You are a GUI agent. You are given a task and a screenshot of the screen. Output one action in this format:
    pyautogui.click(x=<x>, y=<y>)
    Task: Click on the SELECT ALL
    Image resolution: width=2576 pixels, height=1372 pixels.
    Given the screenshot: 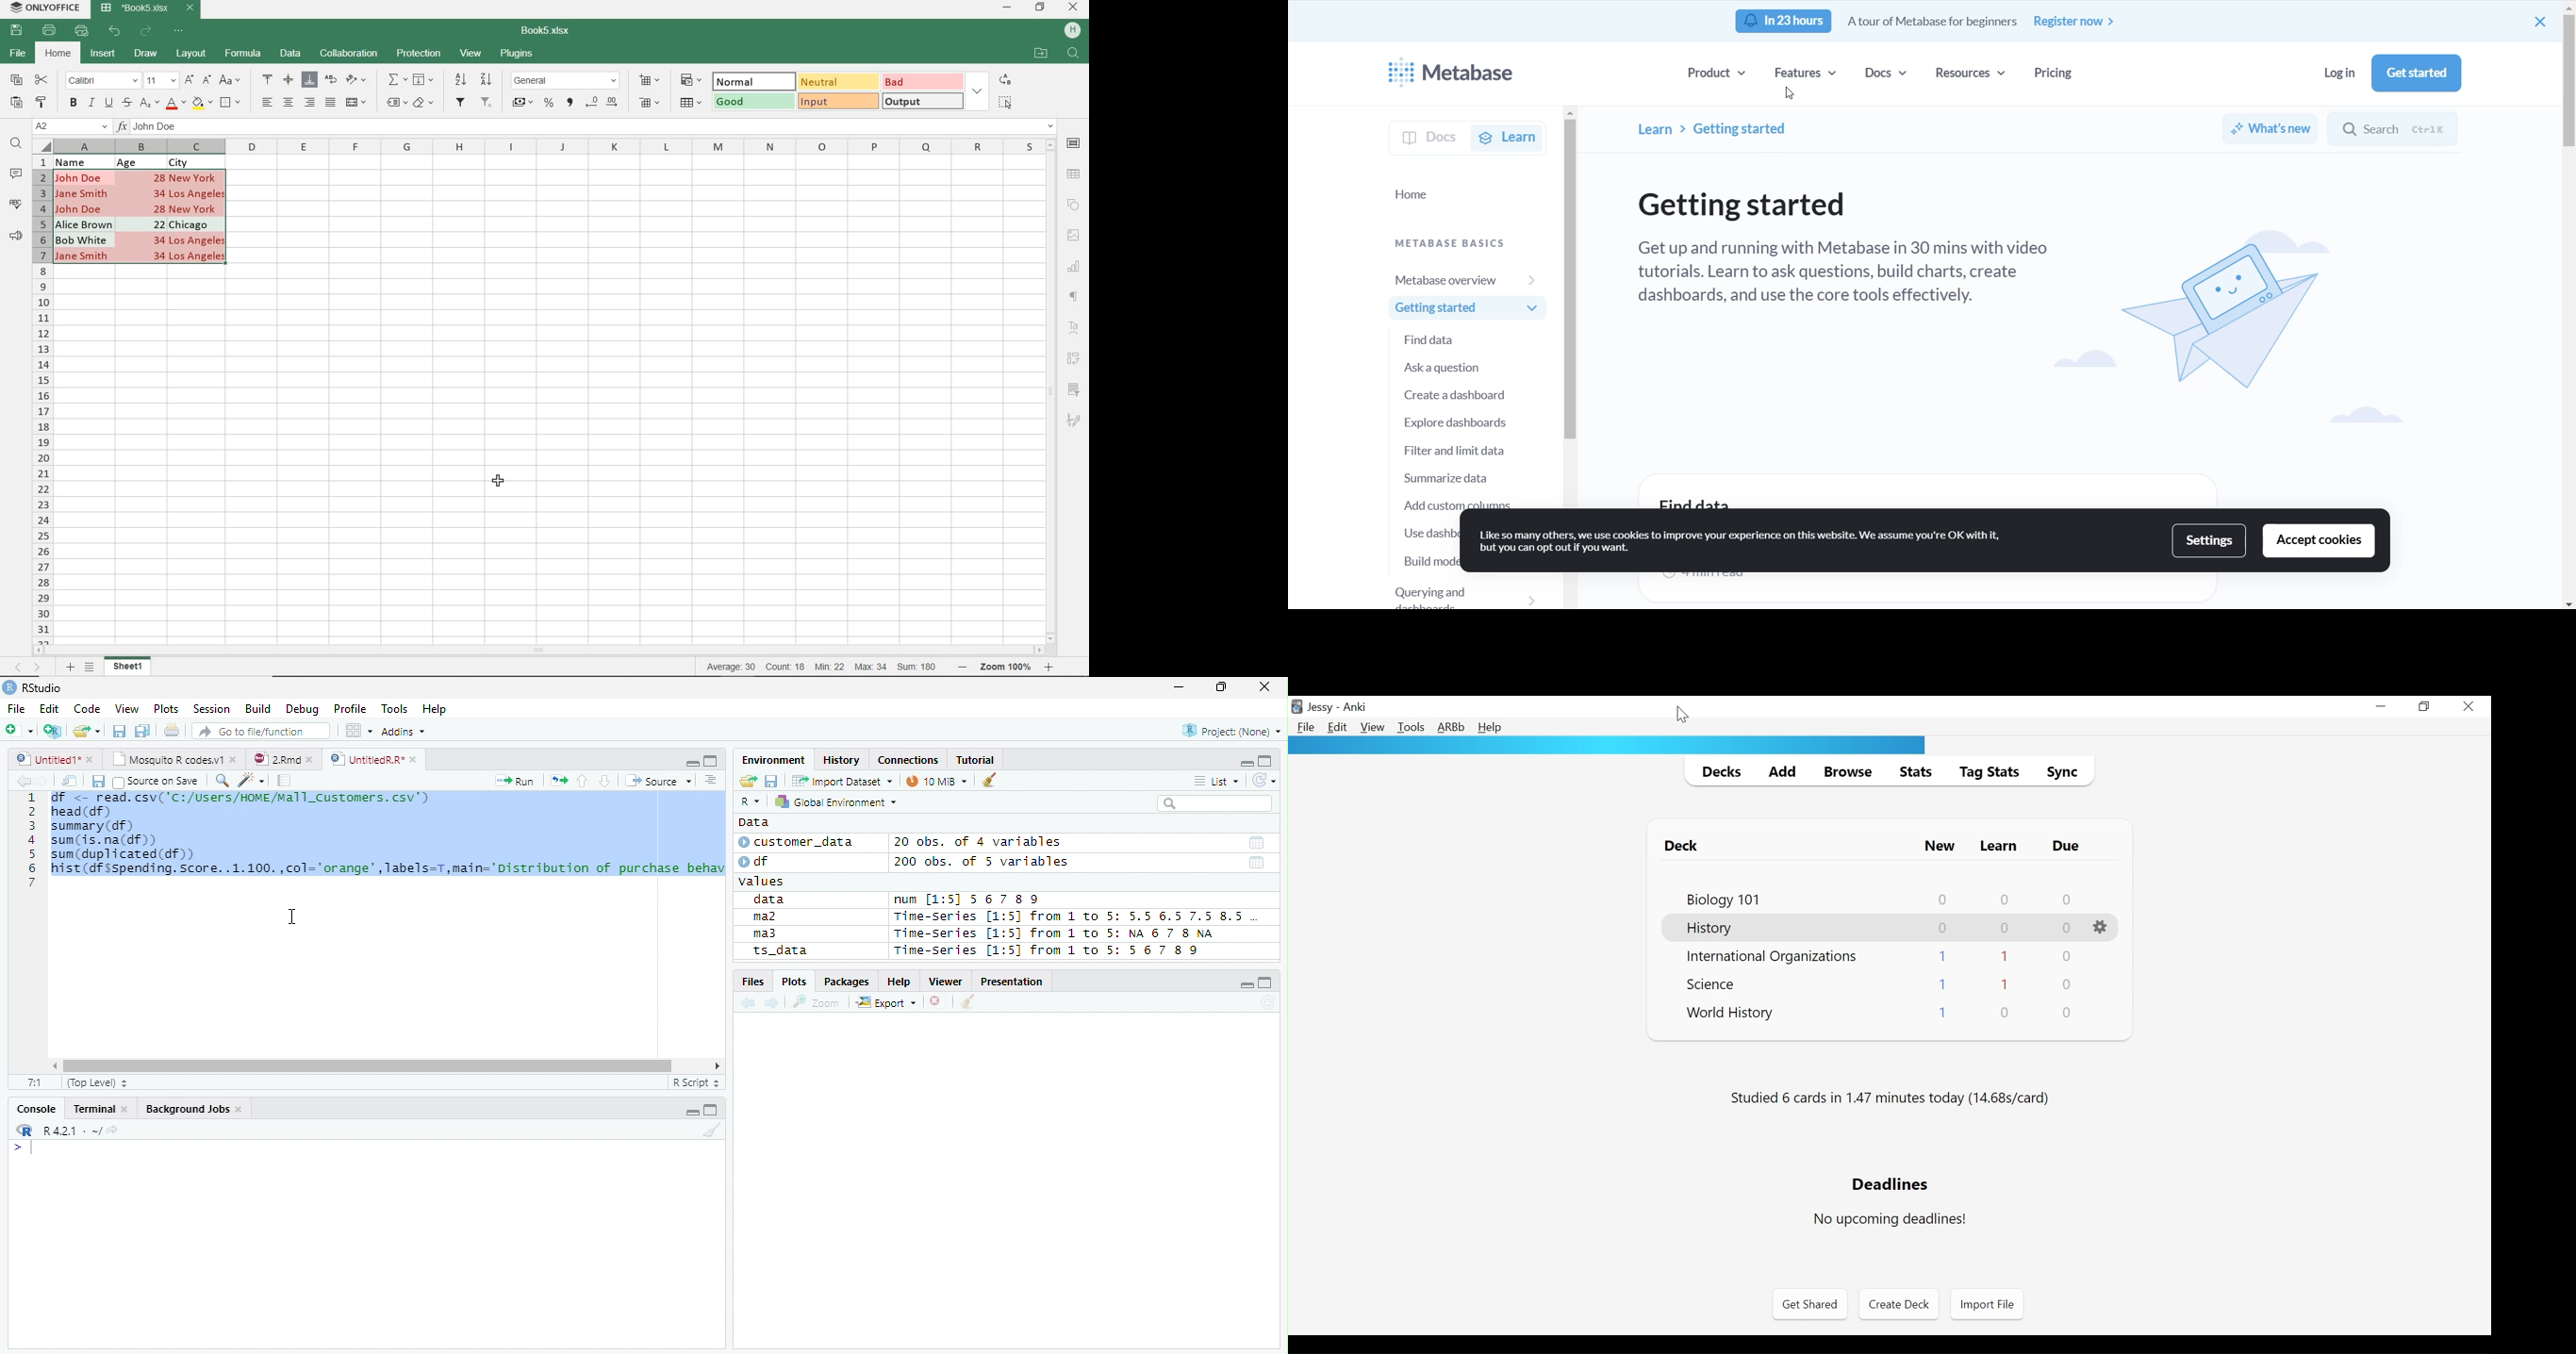 What is the action you would take?
    pyautogui.click(x=1005, y=102)
    